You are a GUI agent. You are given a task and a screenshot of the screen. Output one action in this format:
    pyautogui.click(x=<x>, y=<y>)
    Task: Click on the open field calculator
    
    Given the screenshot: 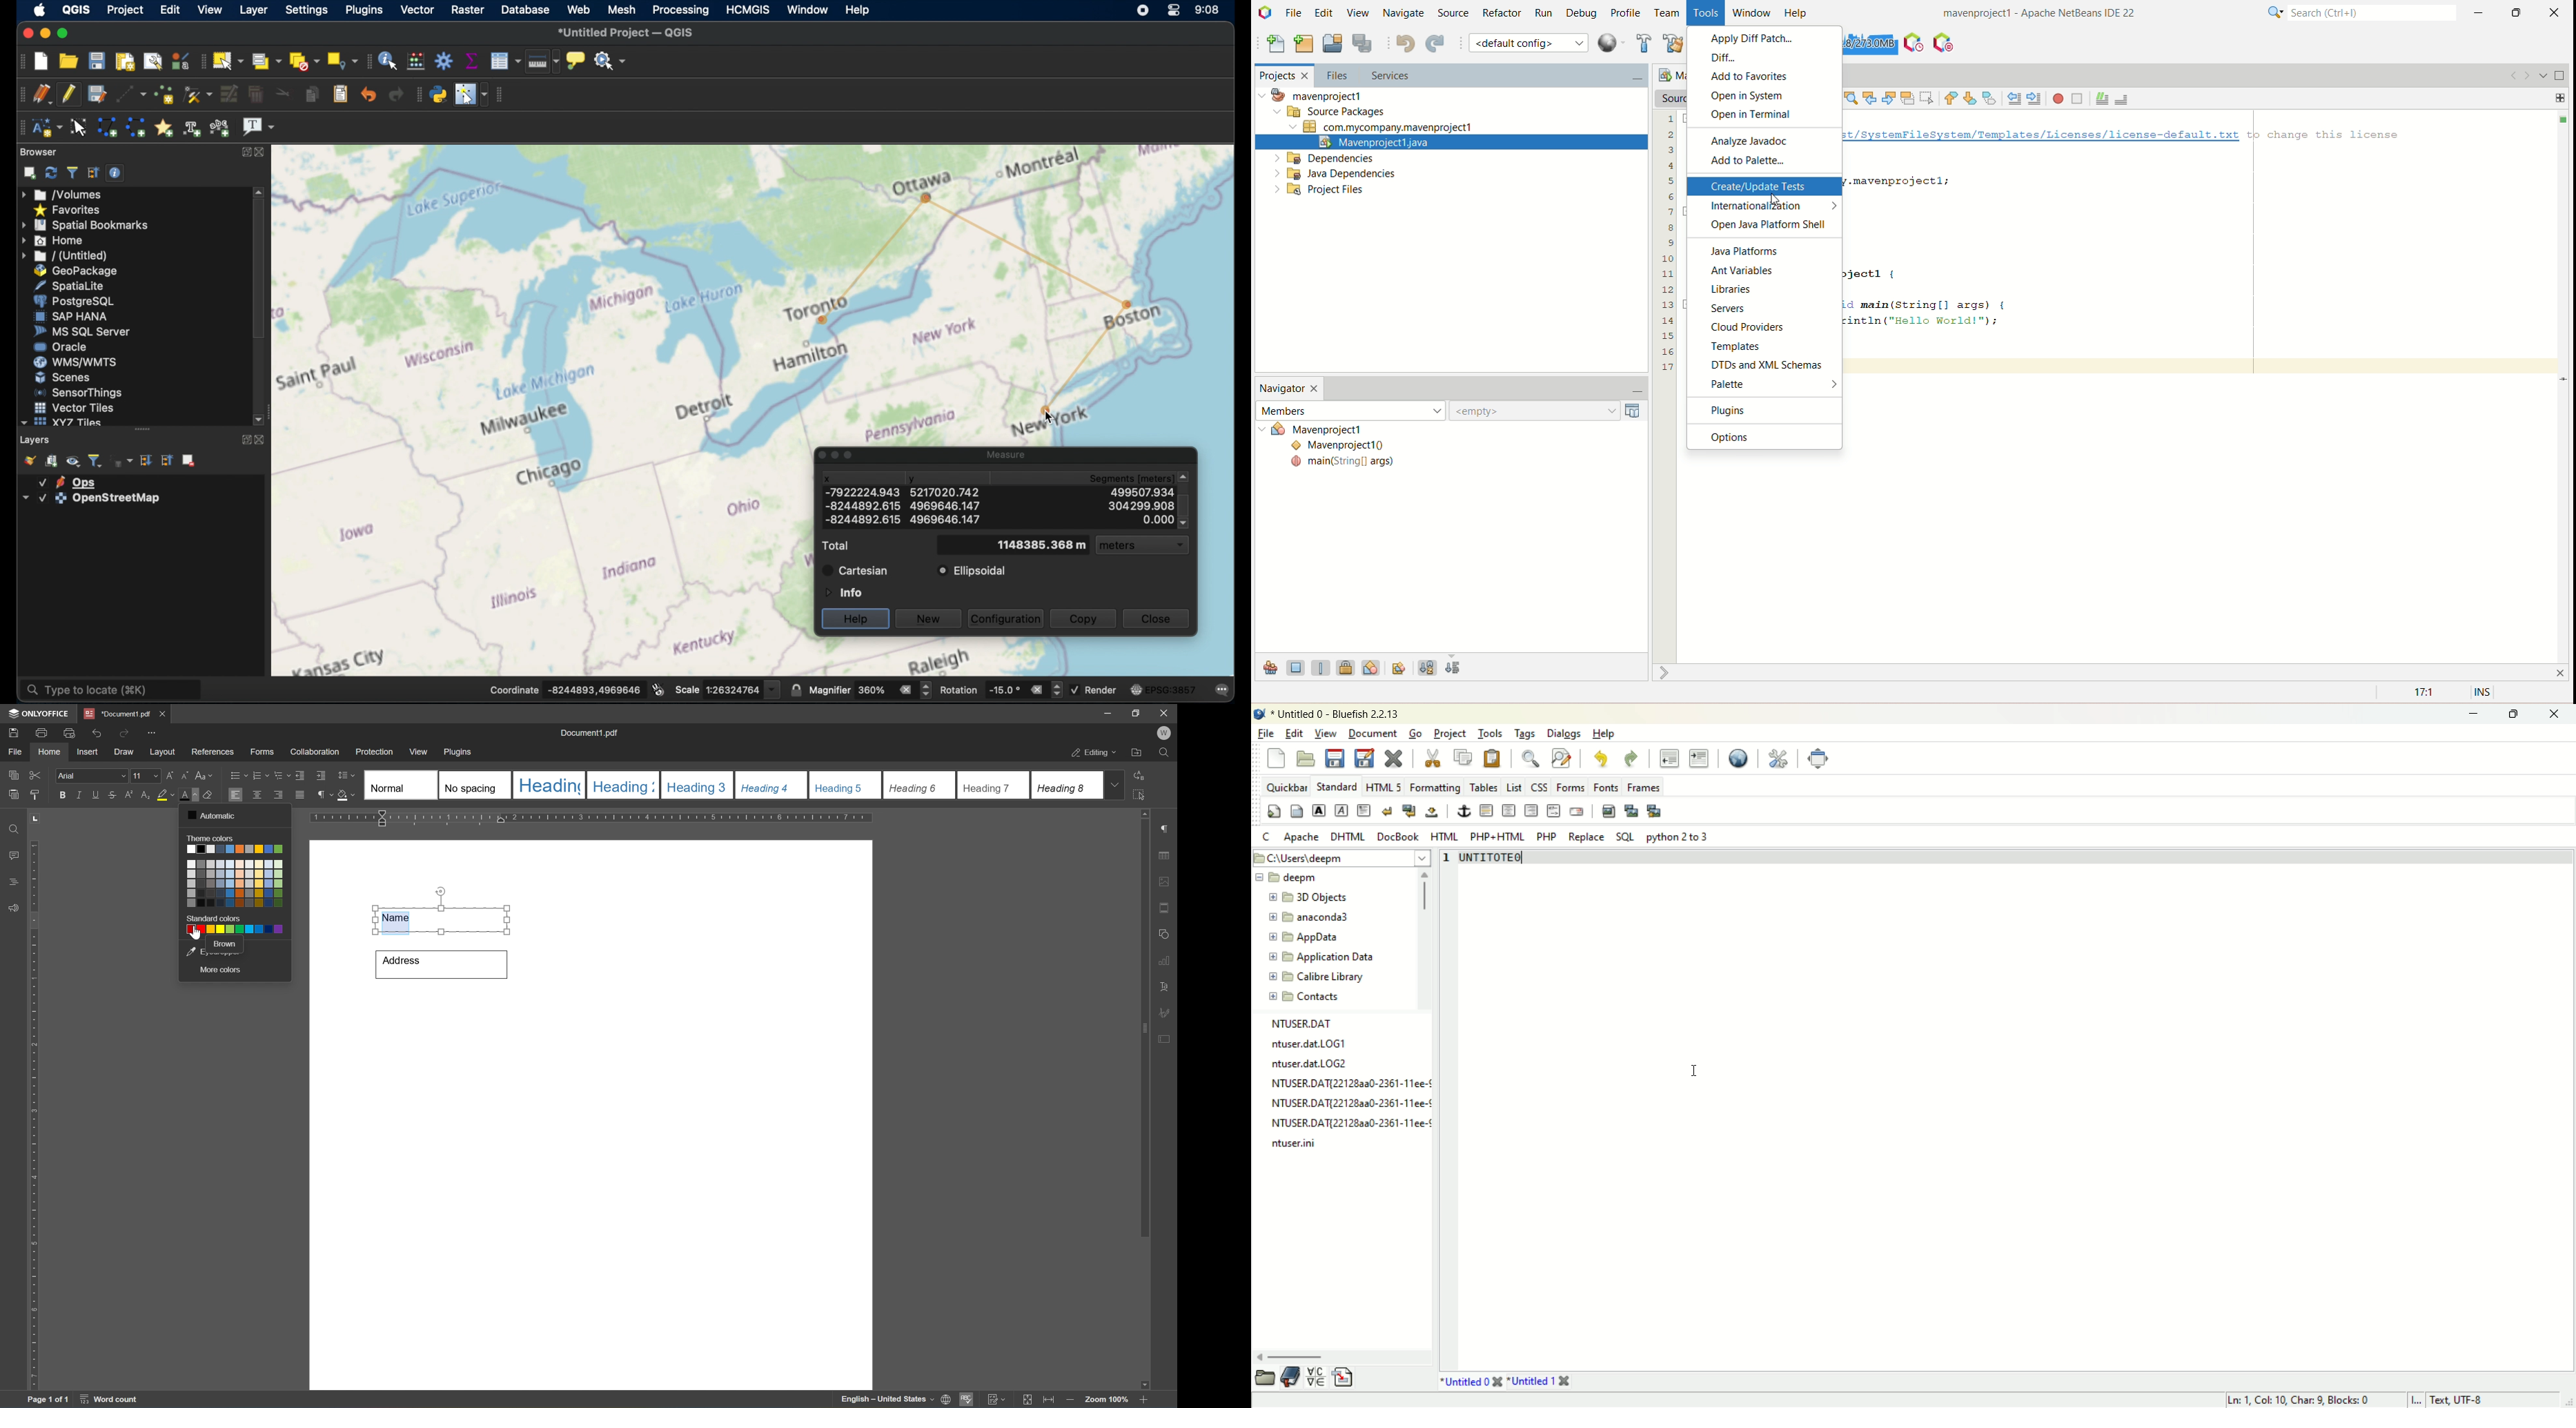 What is the action you would take?
    pyautogui.click(x=418, y=60)
    